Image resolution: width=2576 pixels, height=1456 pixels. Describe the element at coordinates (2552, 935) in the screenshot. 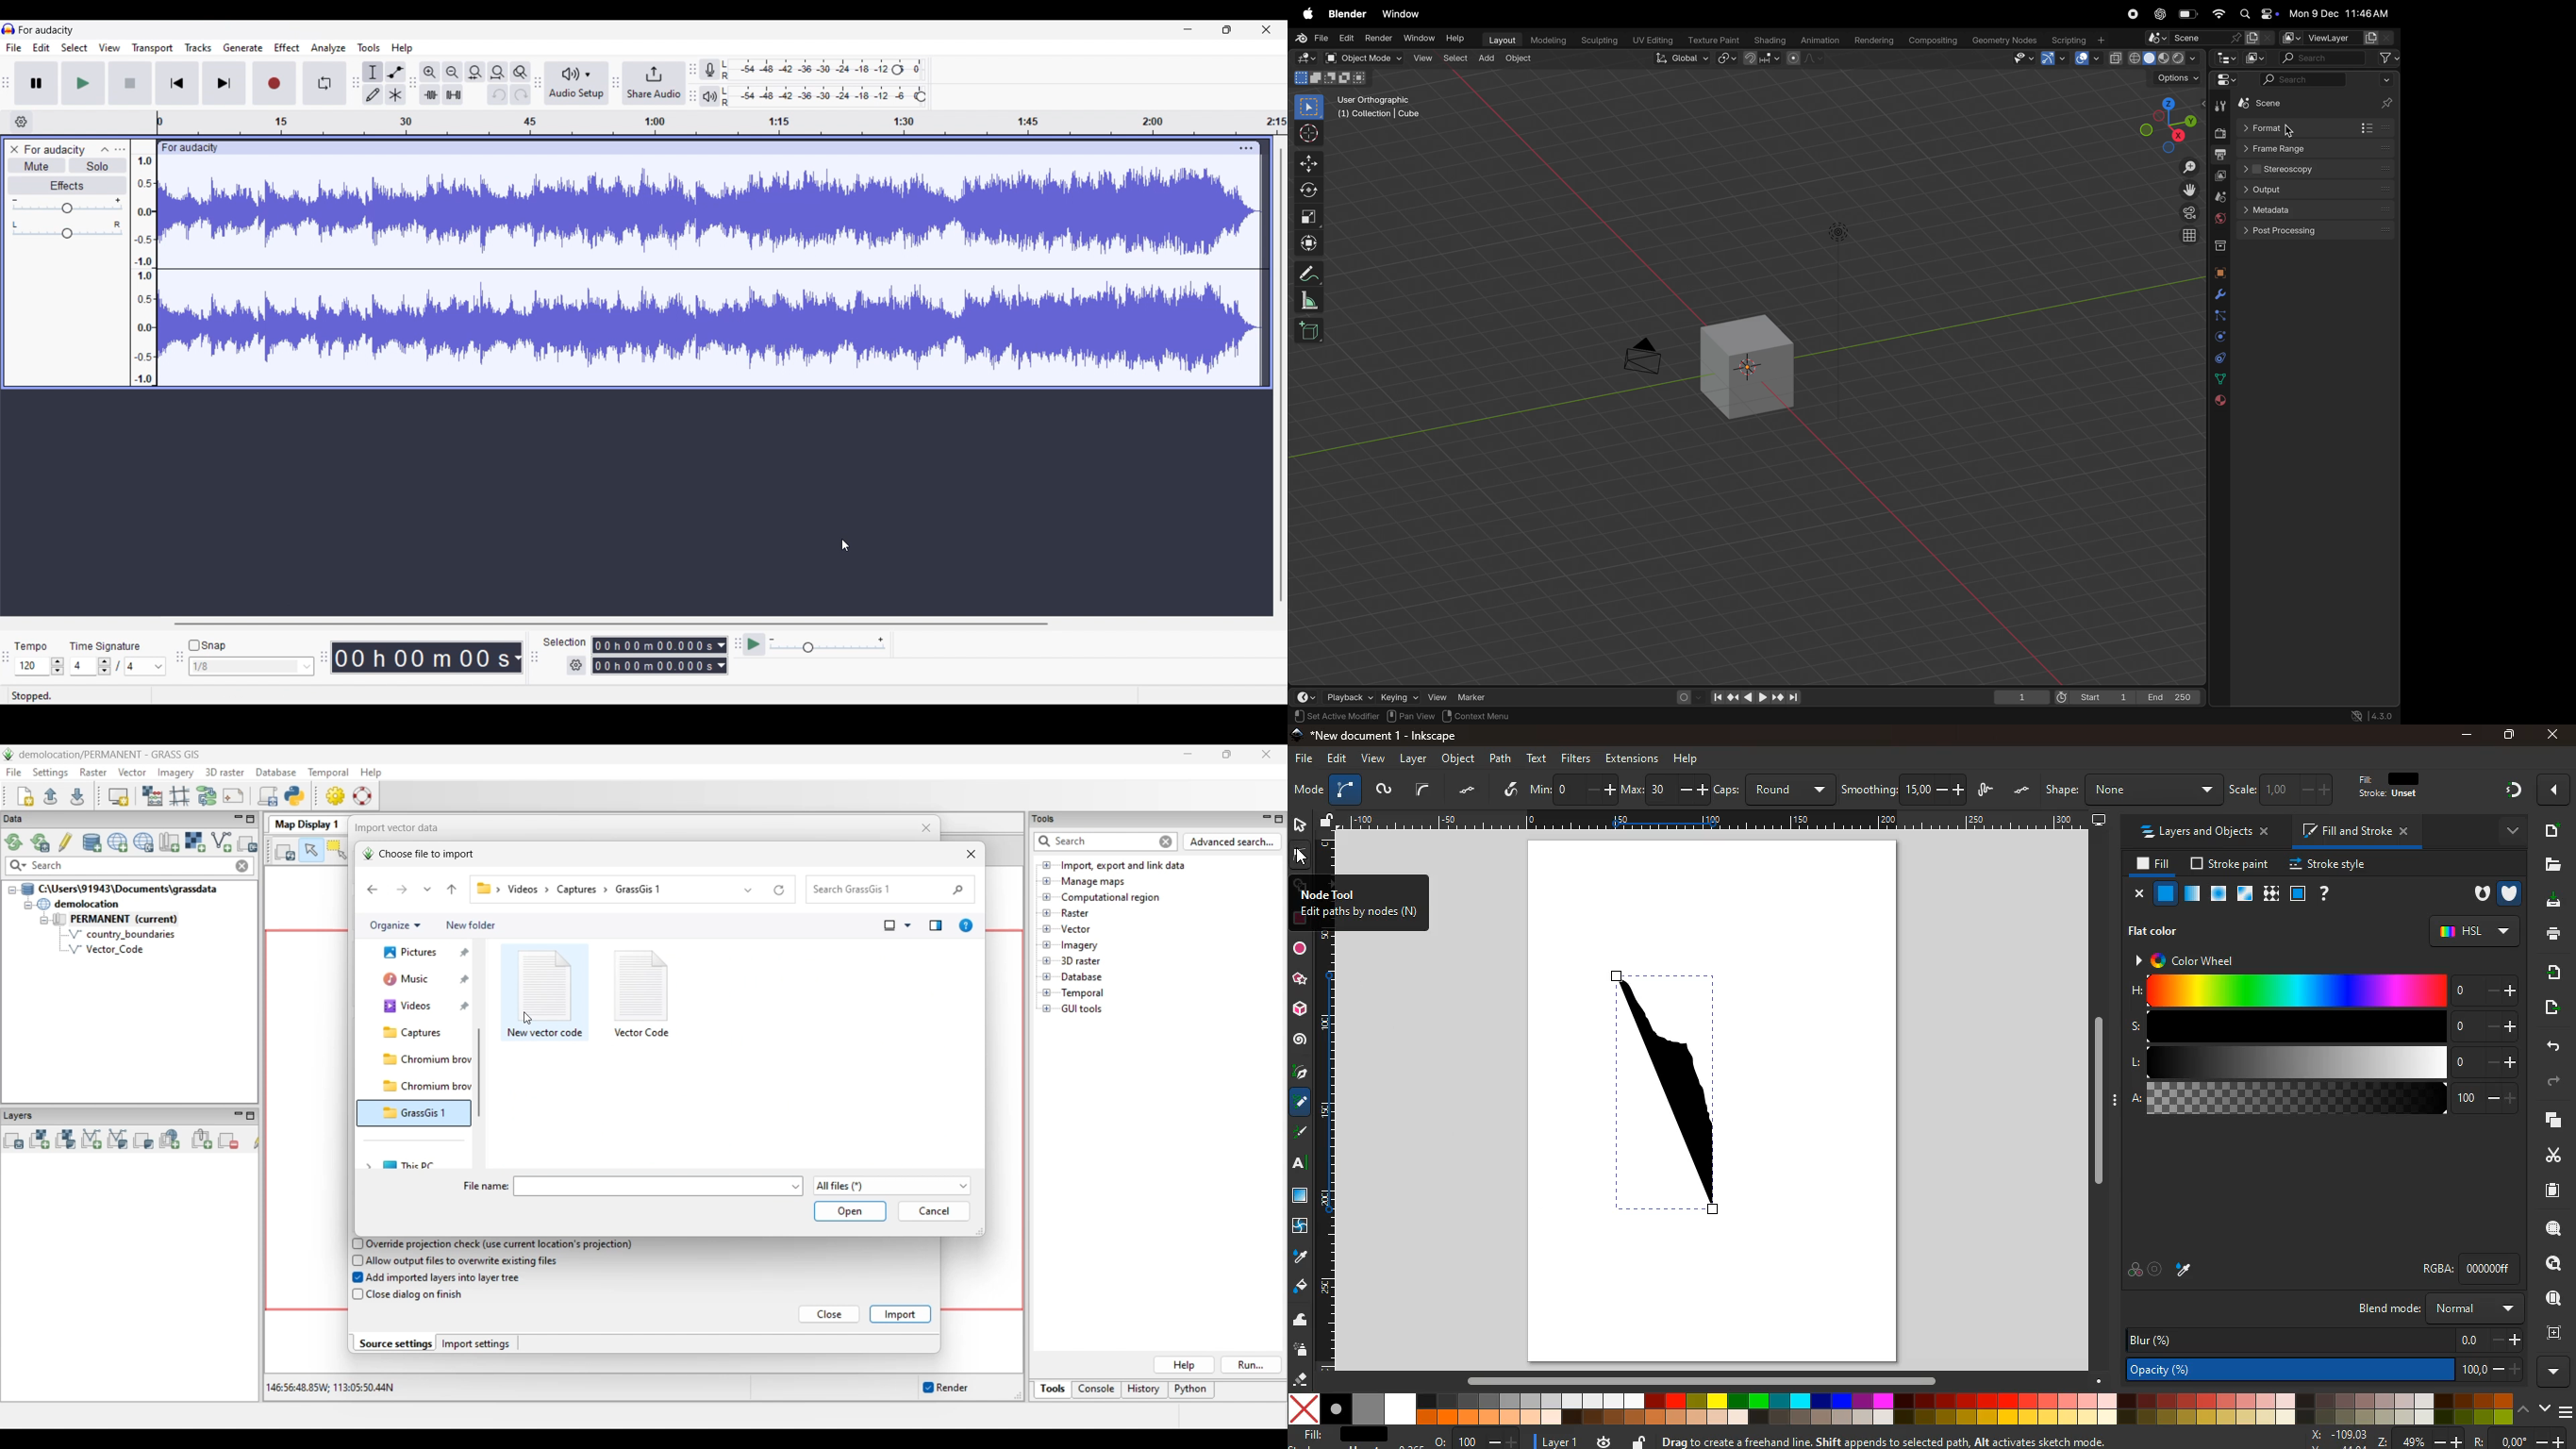

I see `print` at that location.